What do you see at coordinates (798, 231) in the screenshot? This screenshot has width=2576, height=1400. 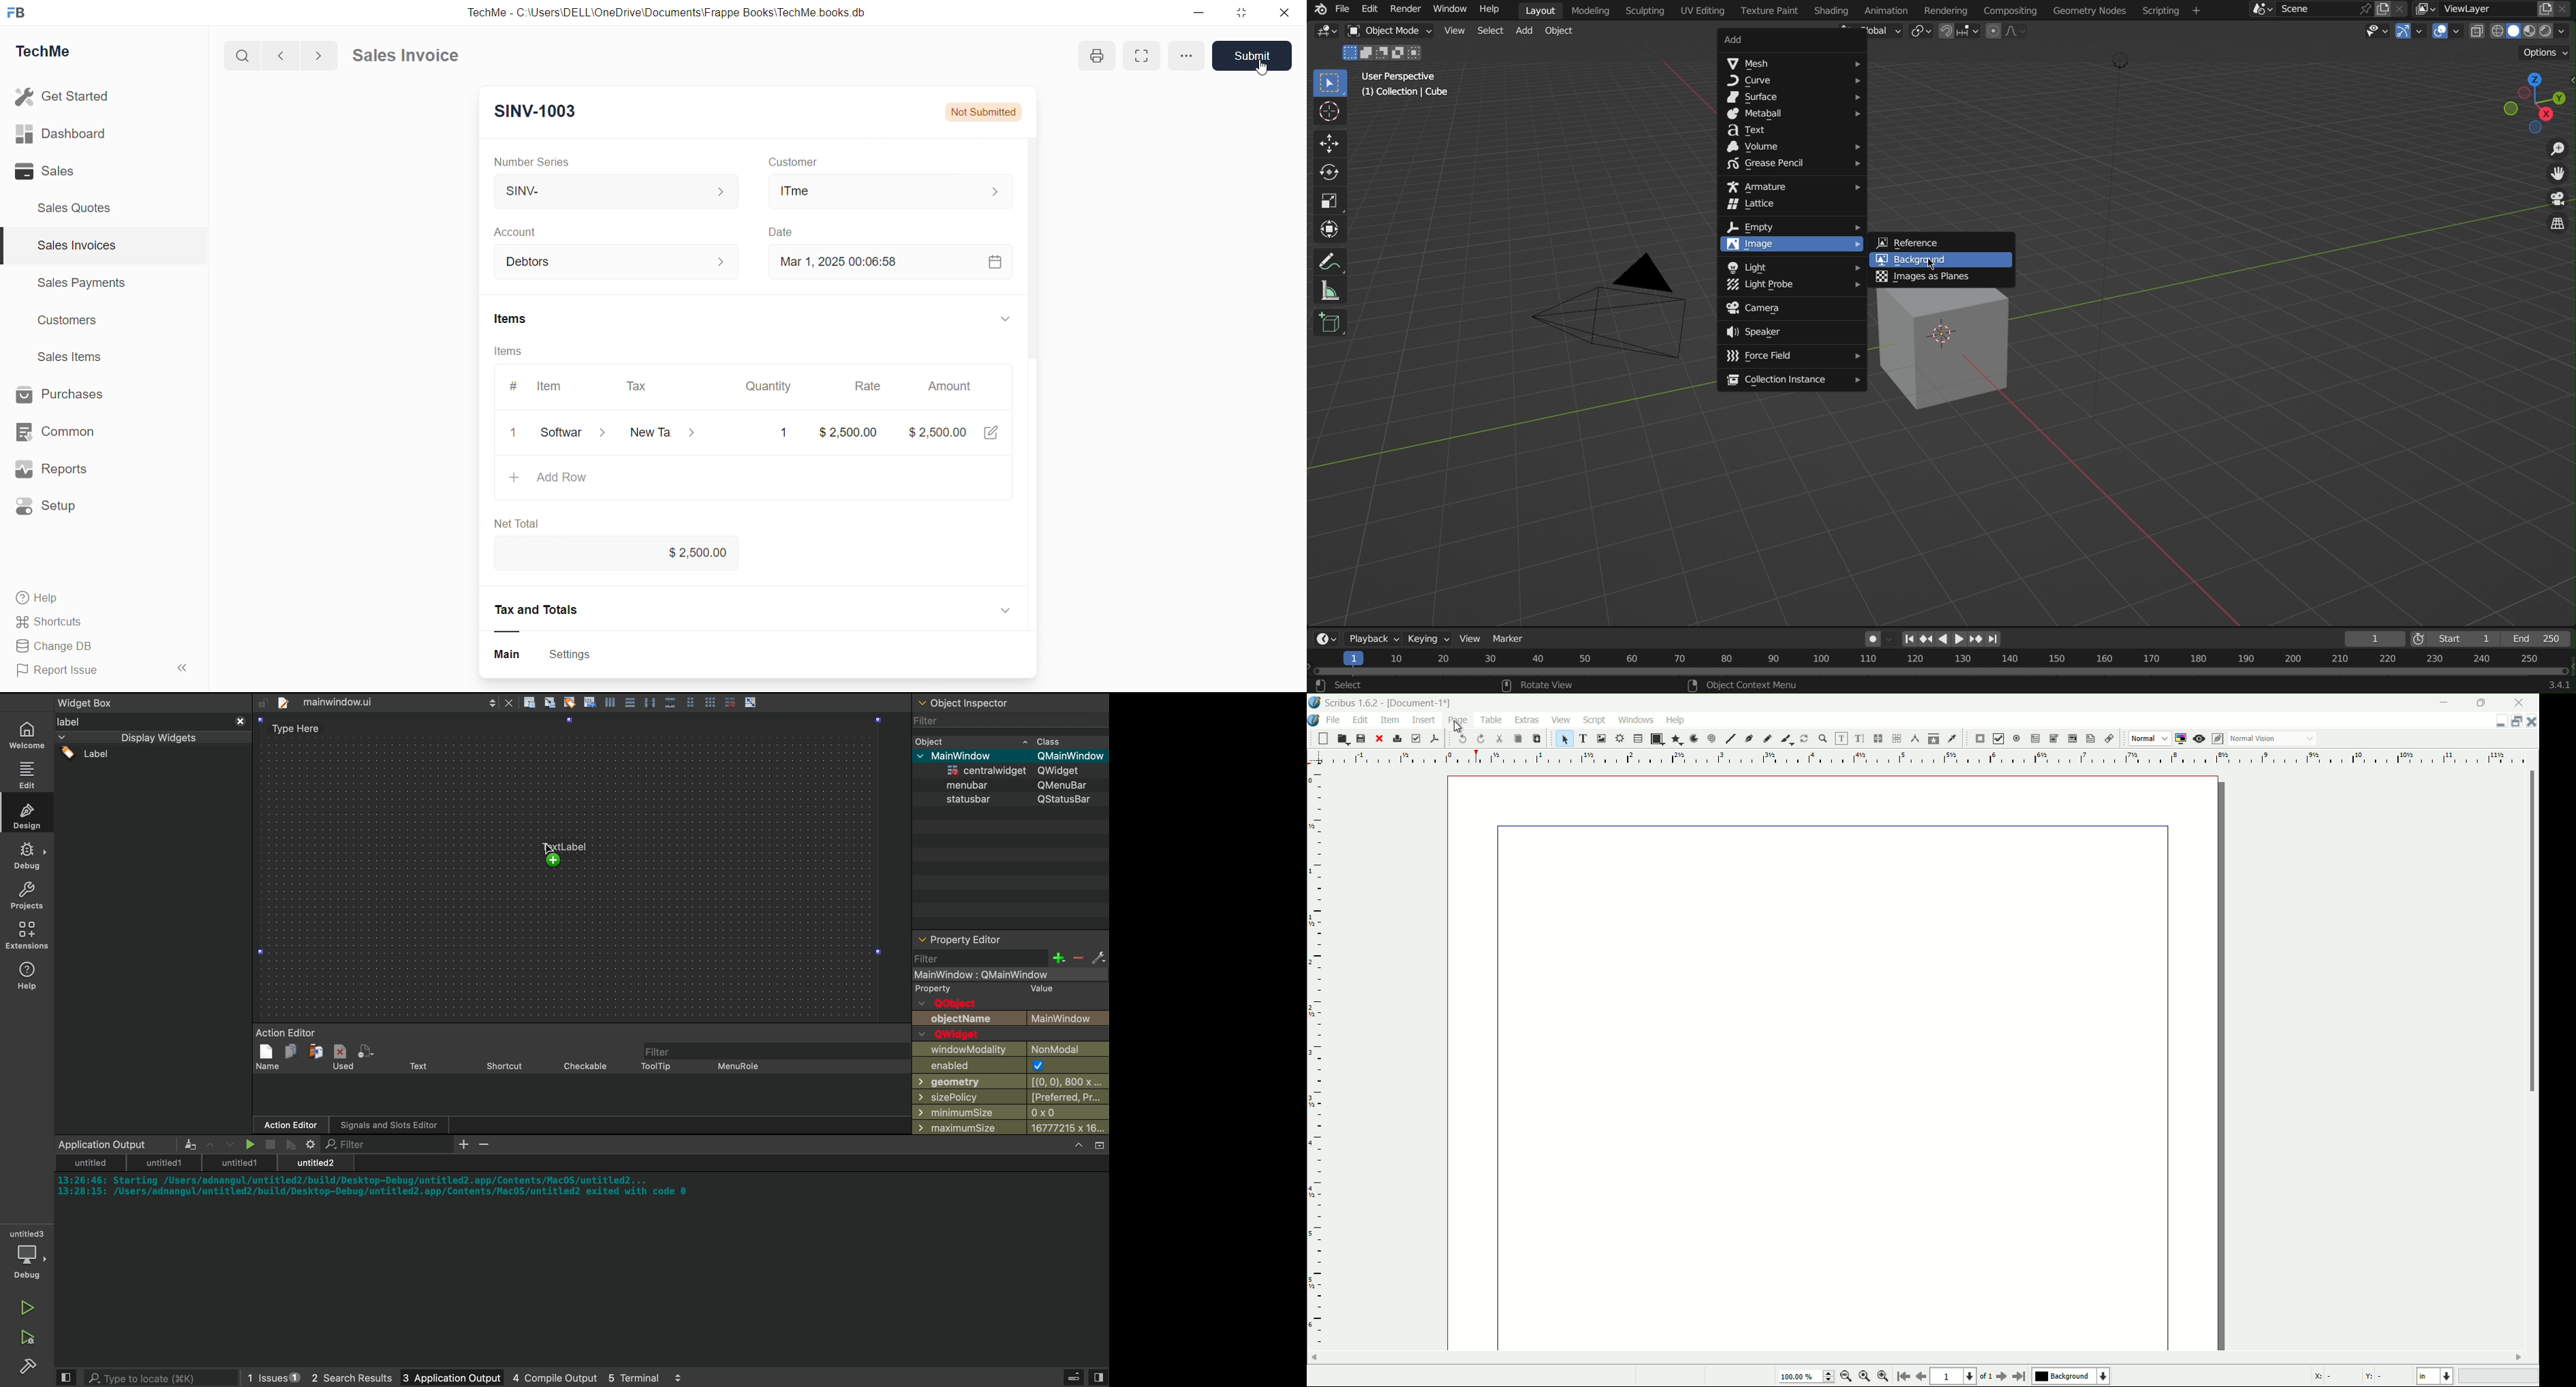 I see `Date` at bounding box center [798, 231].